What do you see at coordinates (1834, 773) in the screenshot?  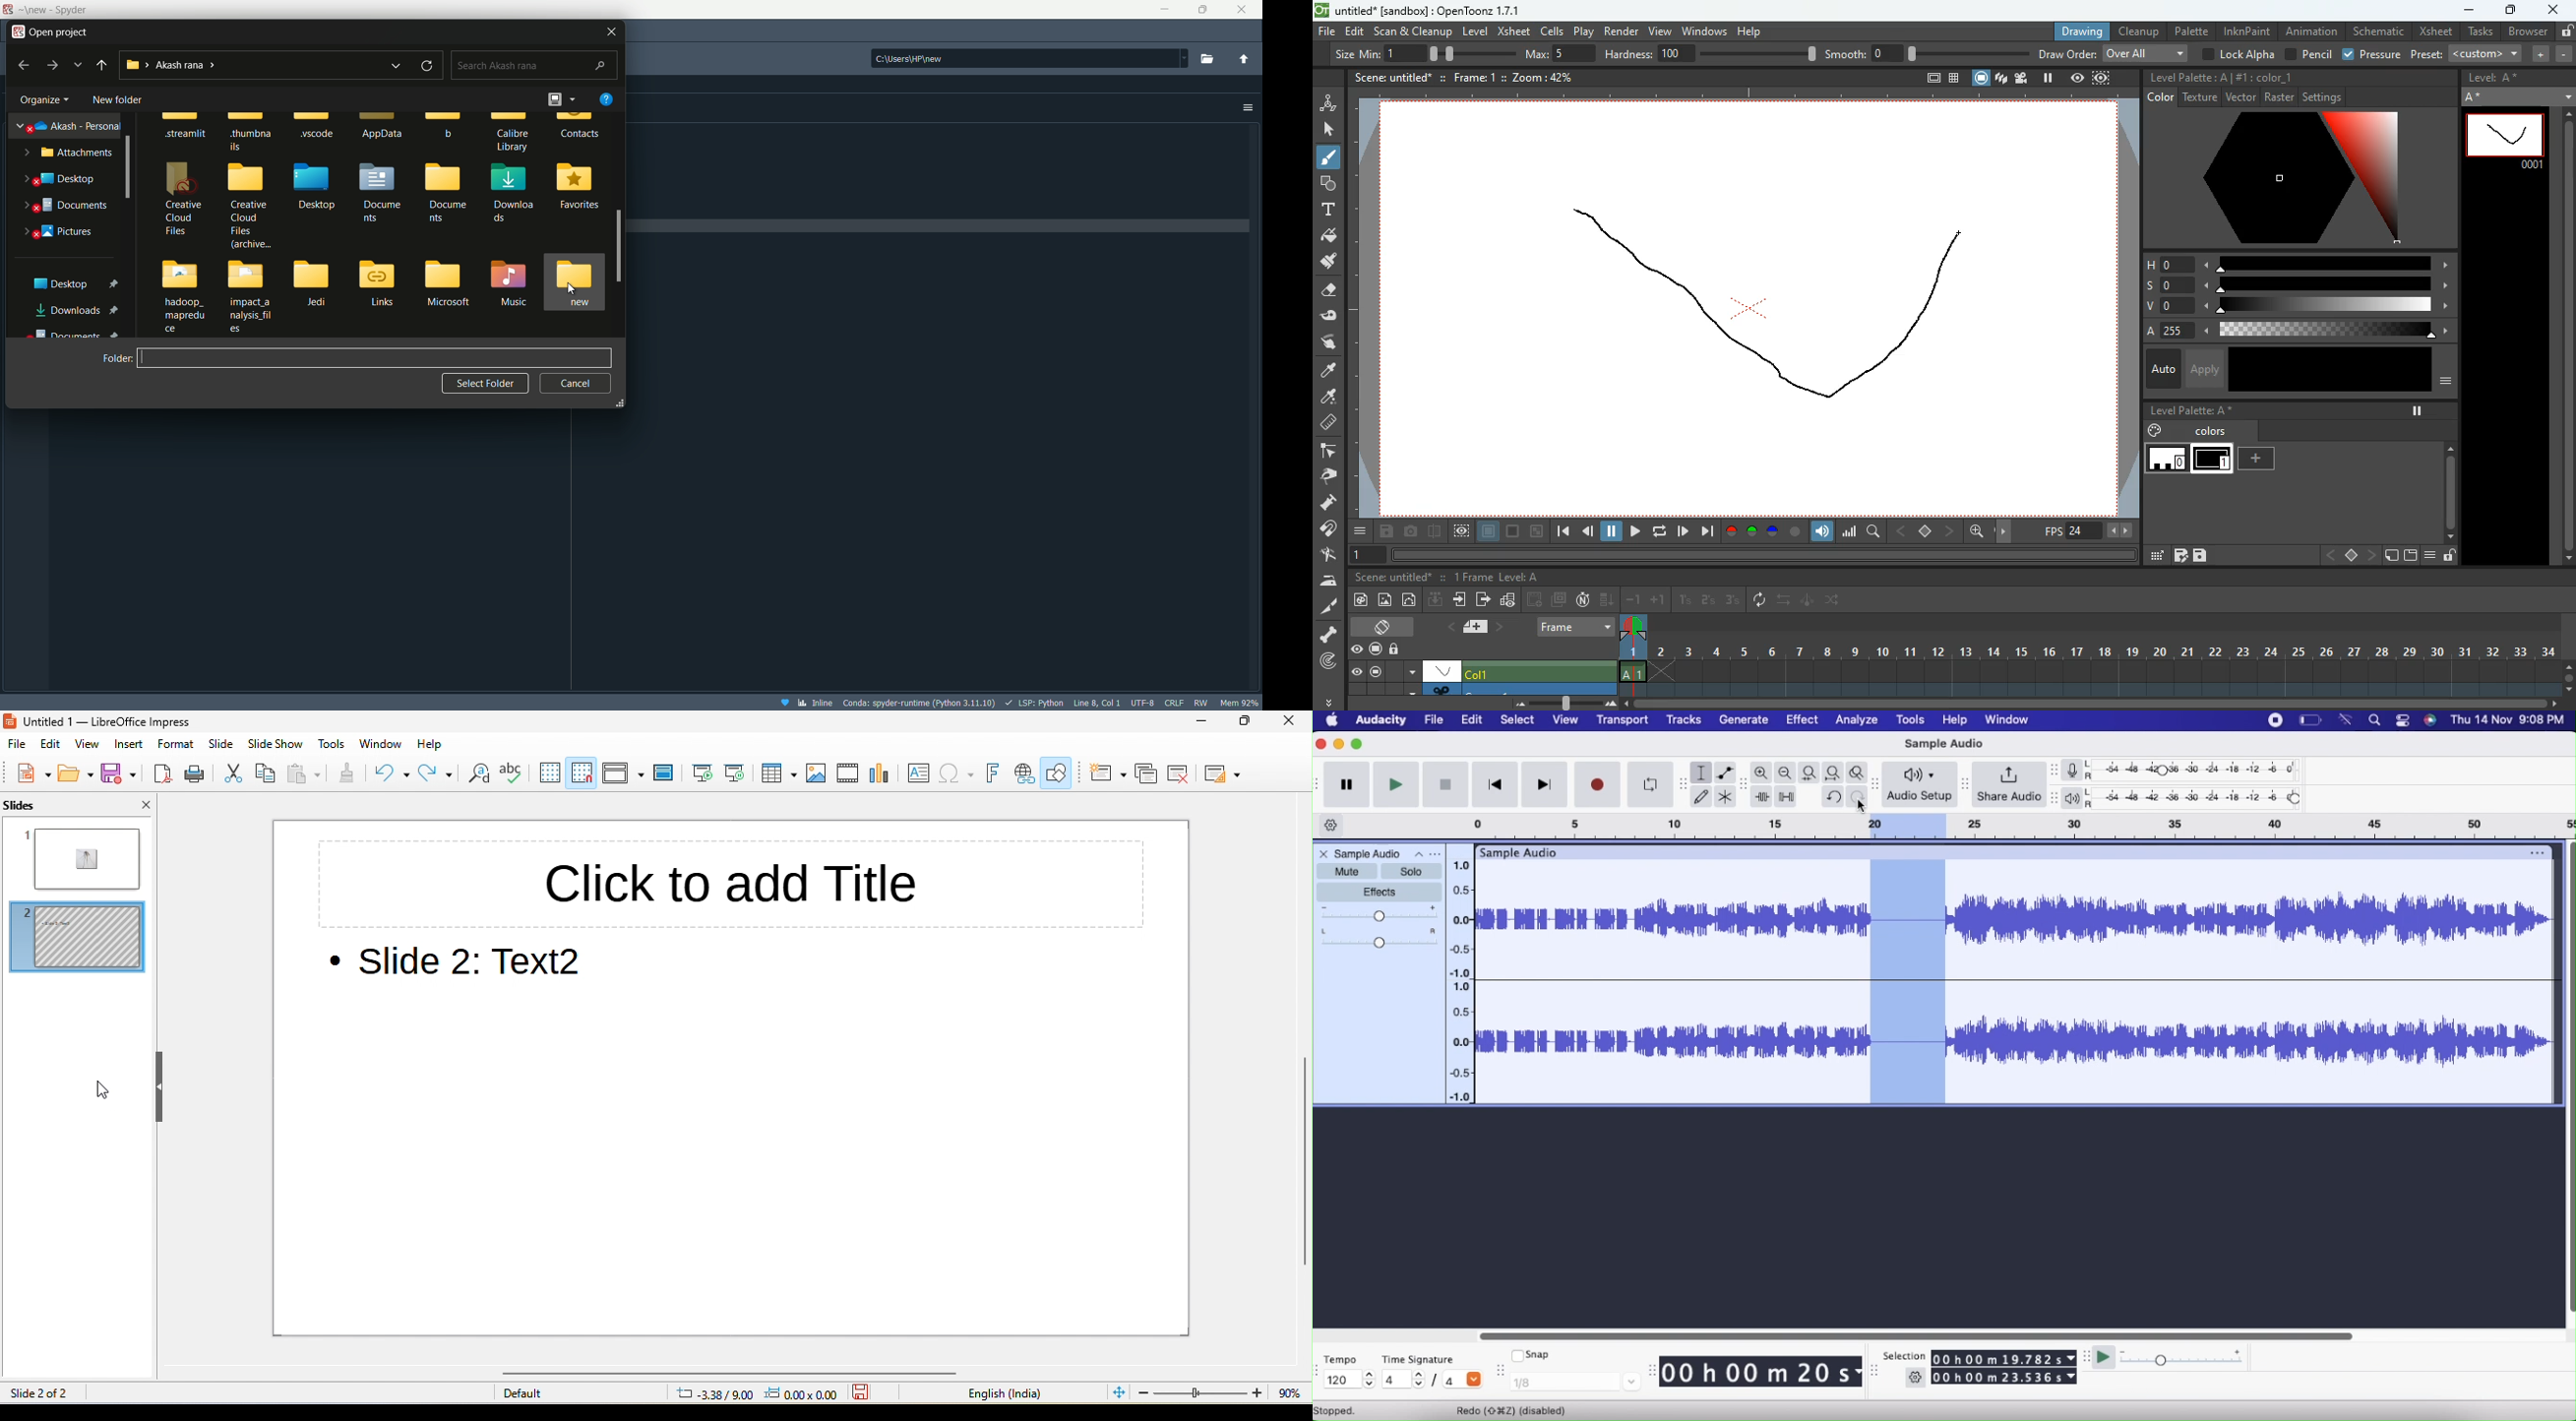 I see `Fit project to width` at bounding box center [1834, 773].